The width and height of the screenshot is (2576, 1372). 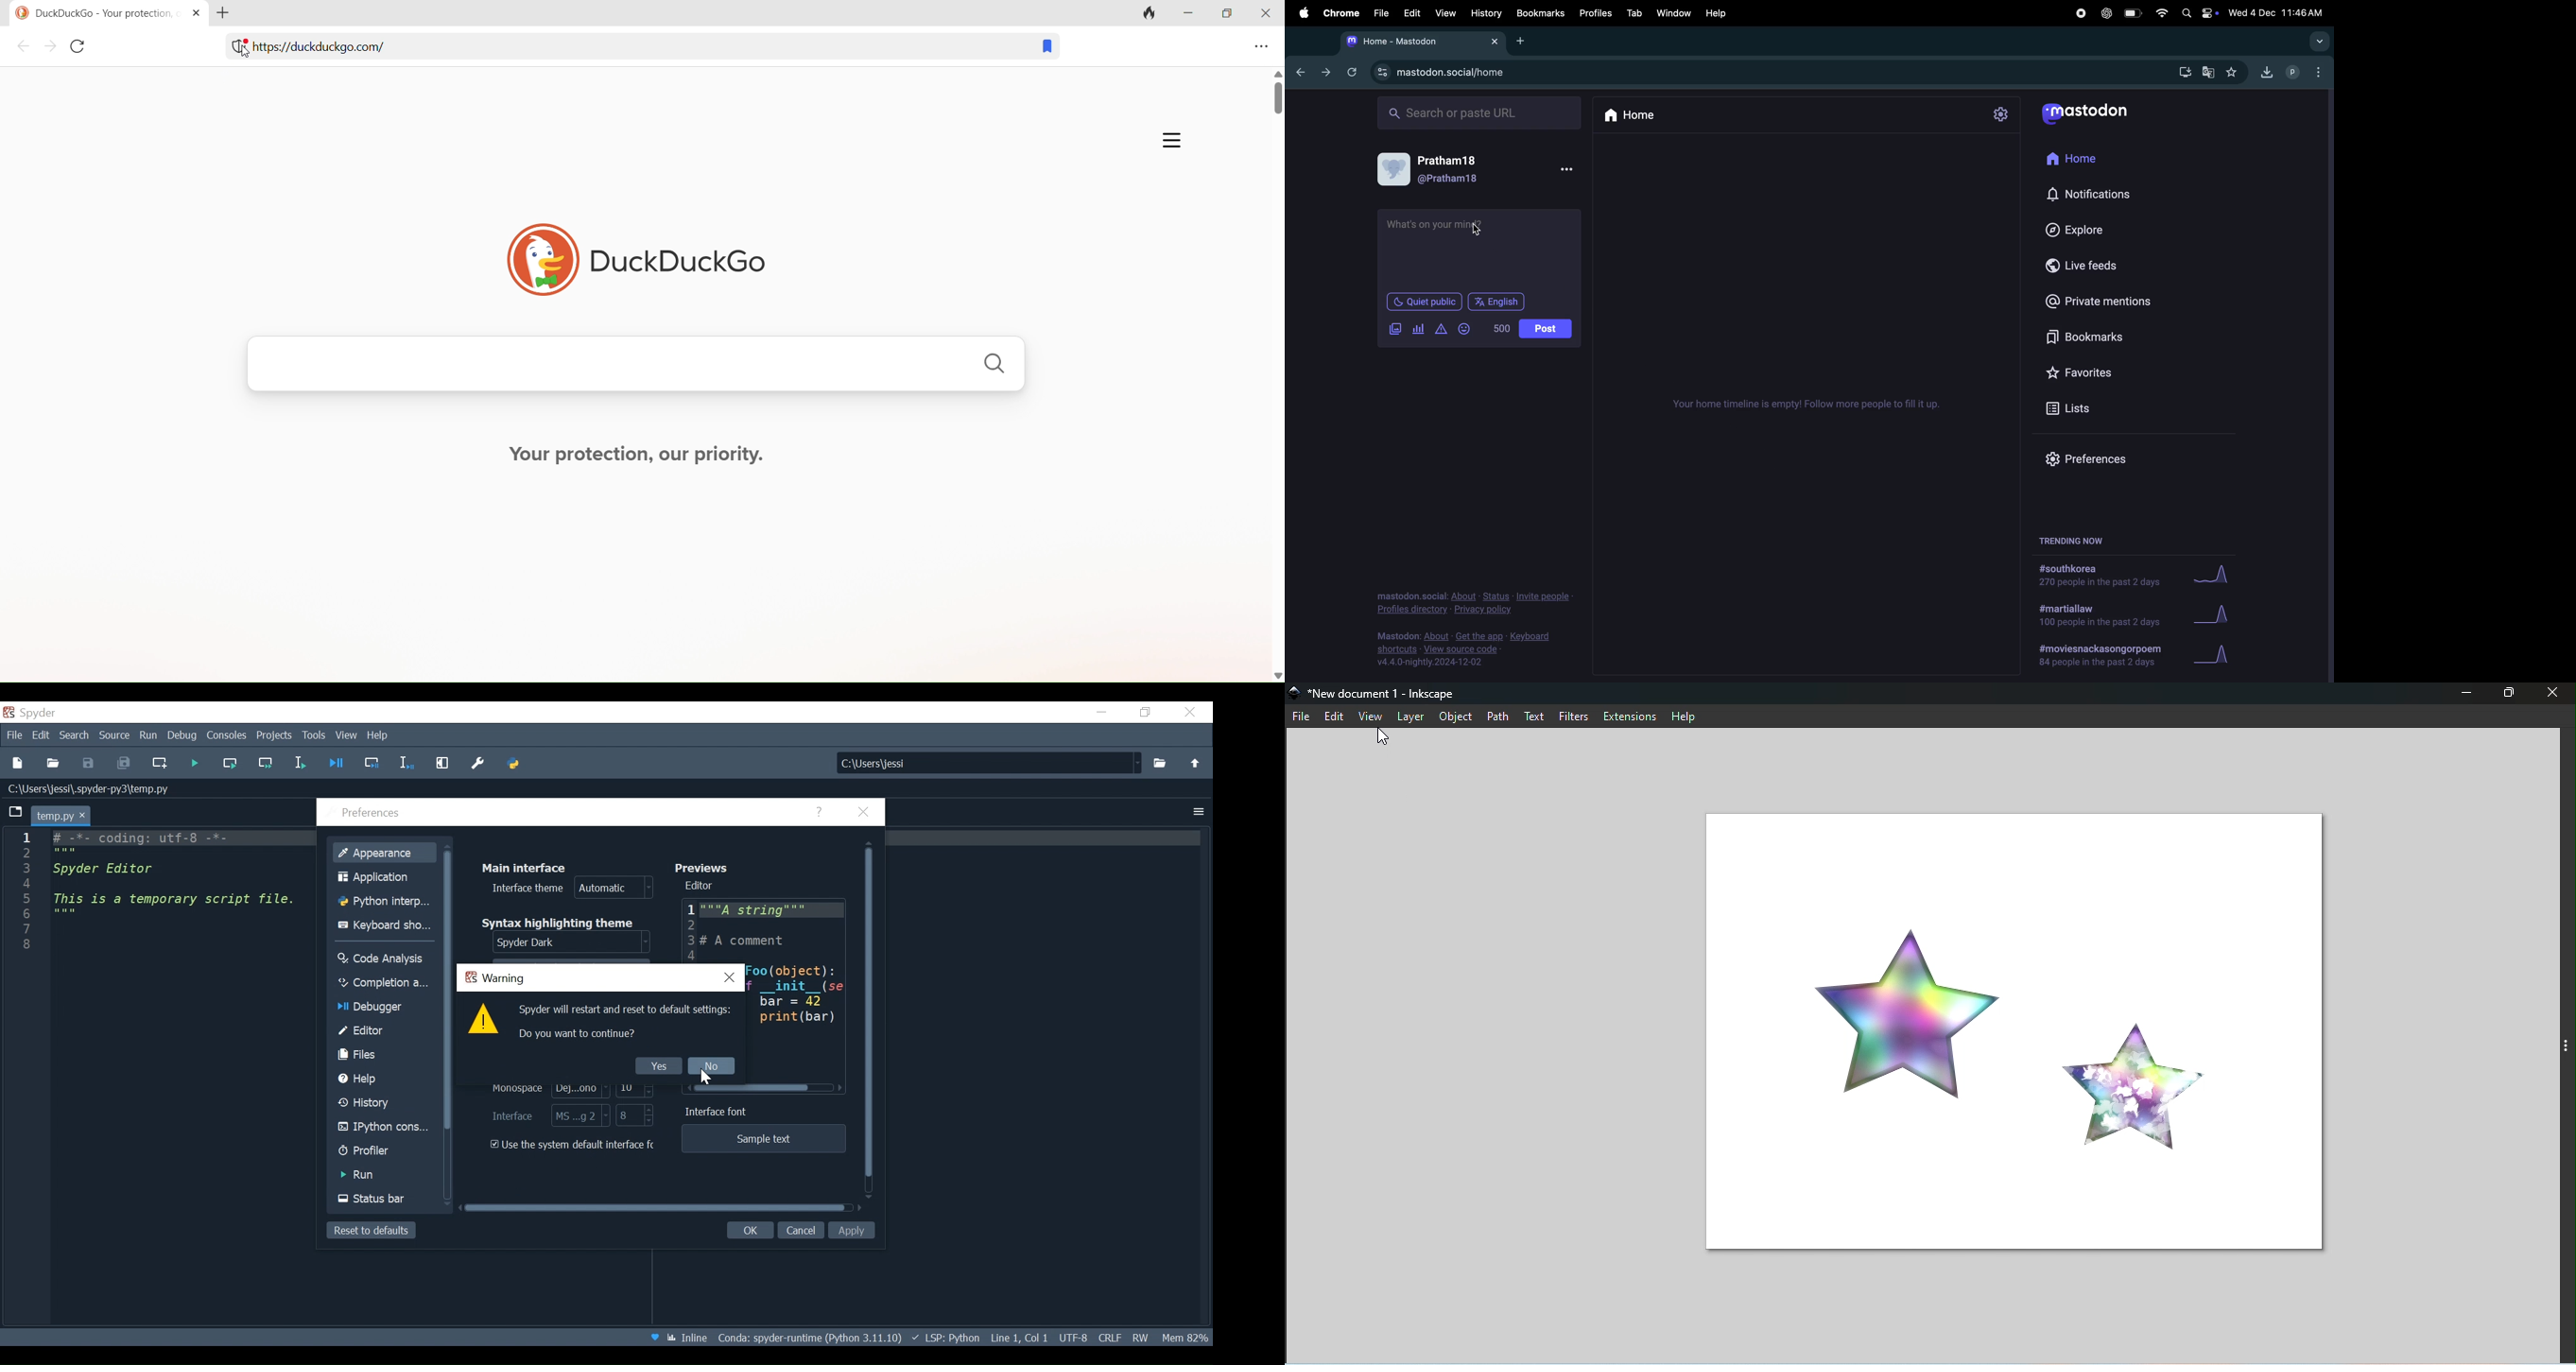 I want to click on Tools, so click(x=313, y=736).